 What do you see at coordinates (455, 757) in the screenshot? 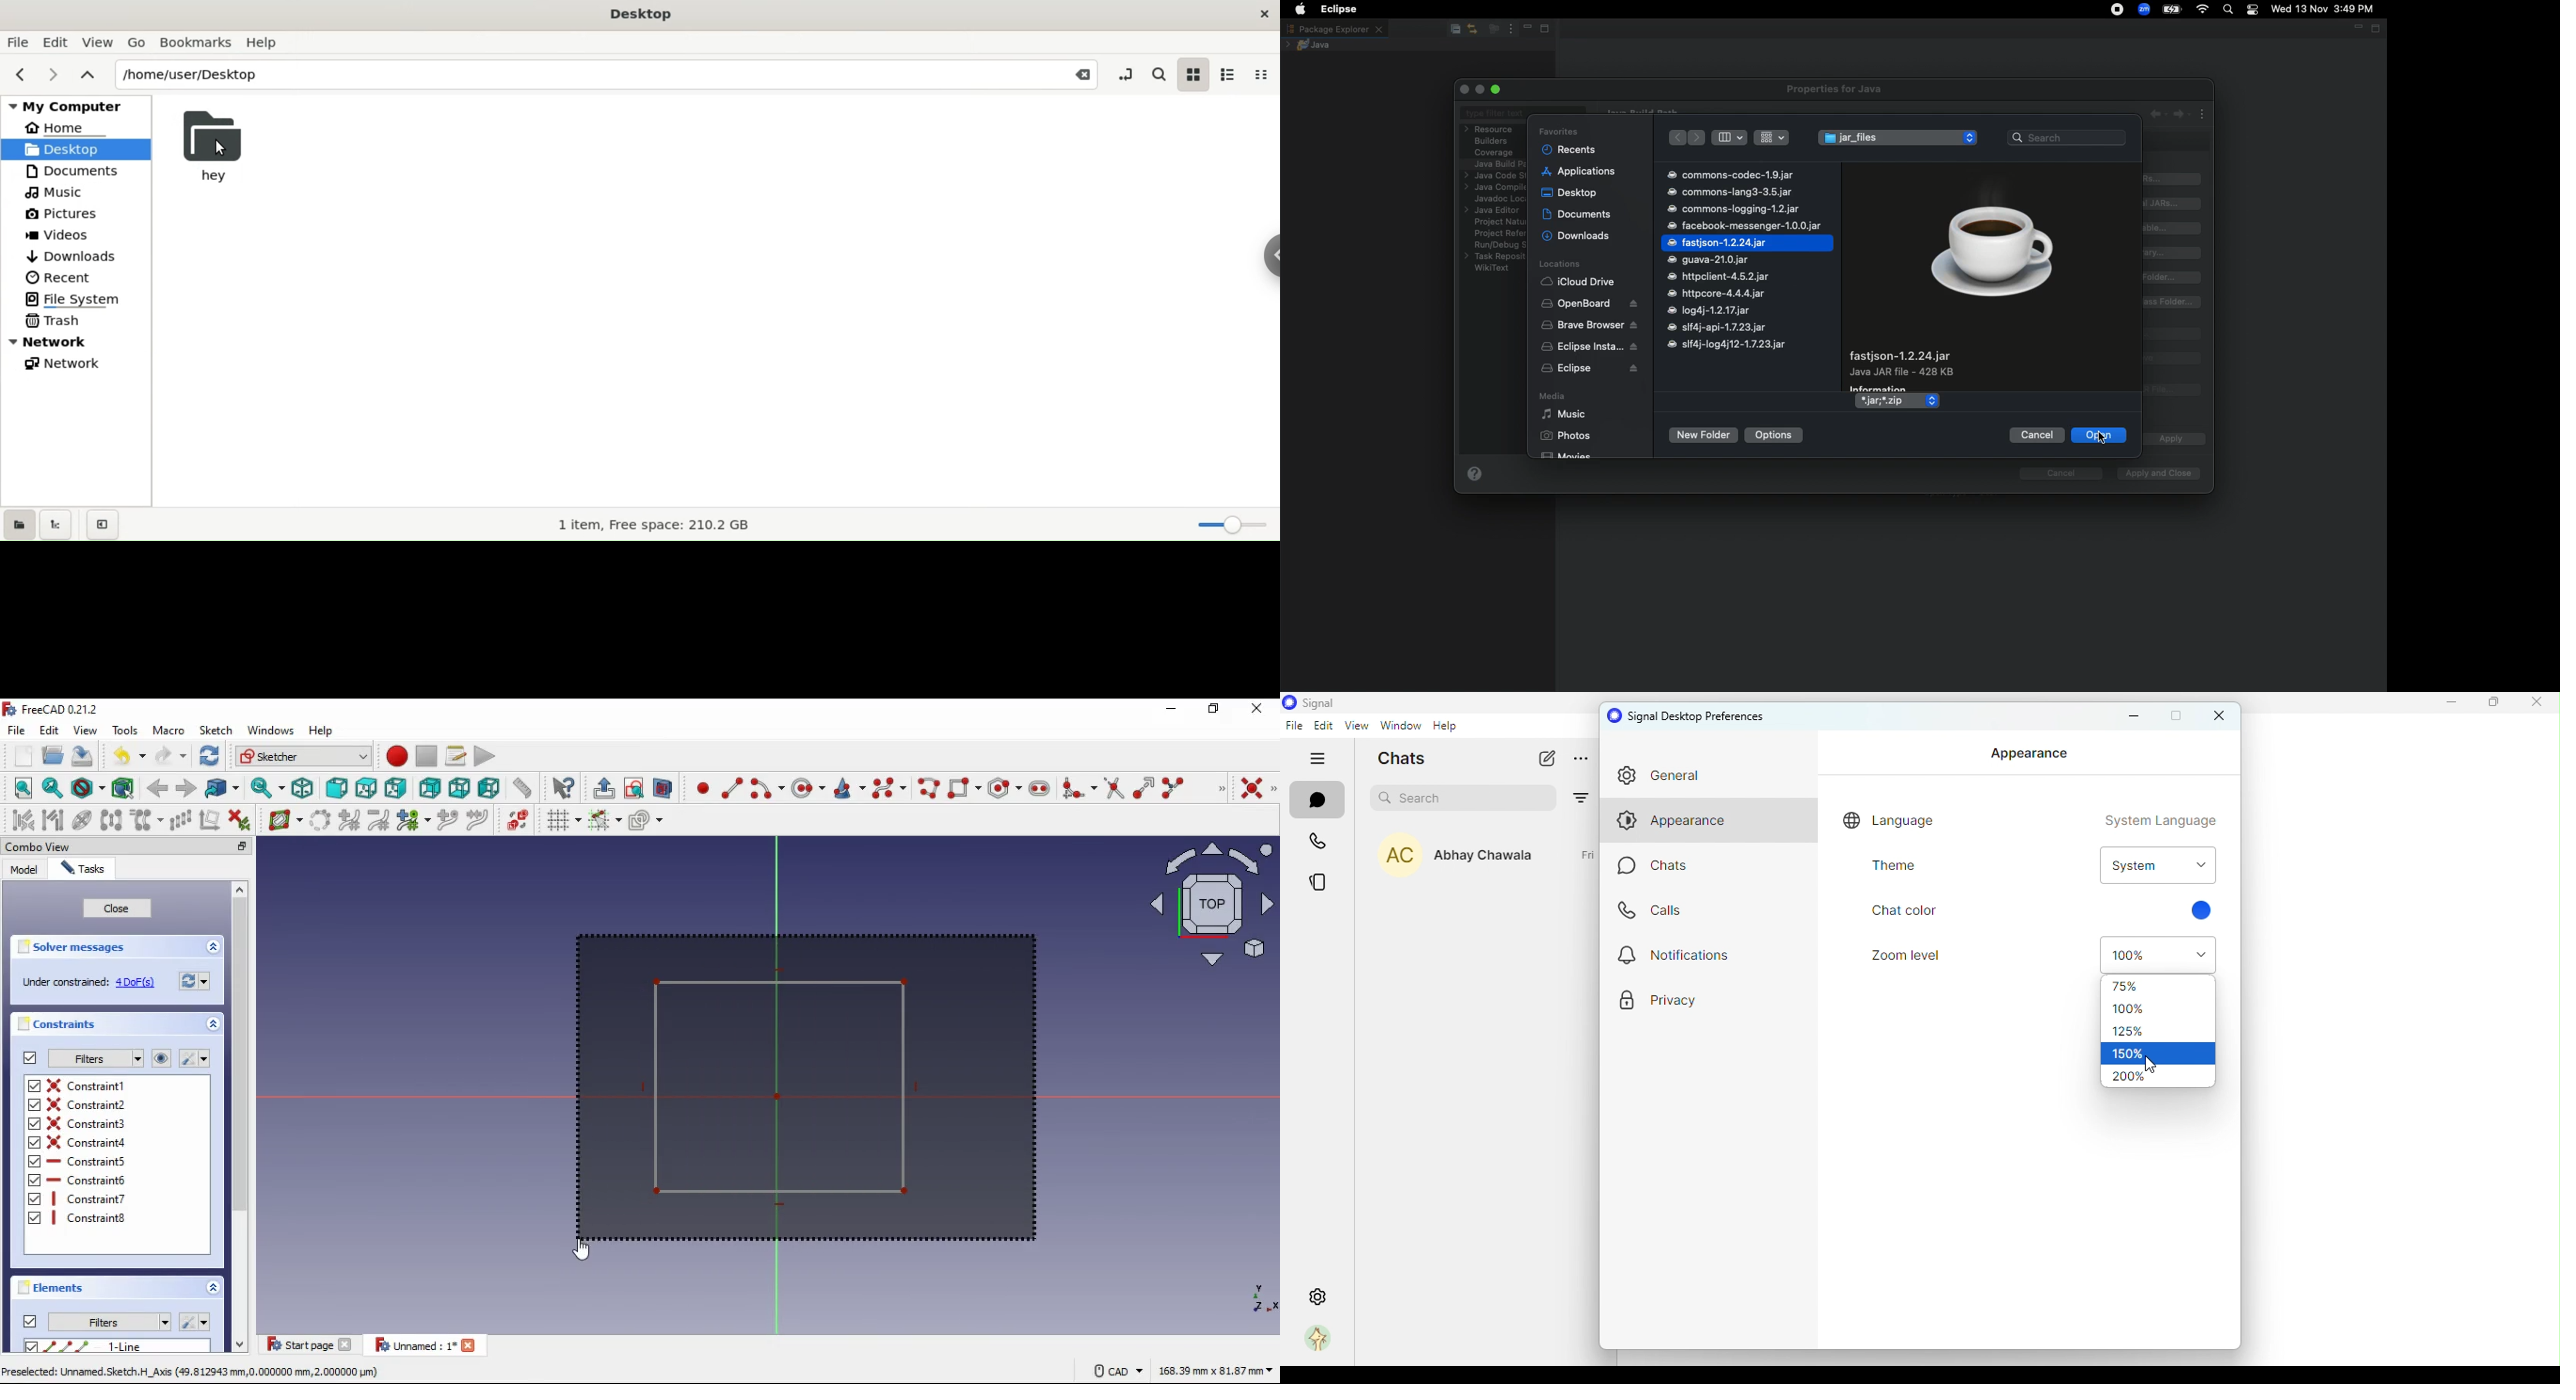
I see `macros` at bounding box center [455, 757].